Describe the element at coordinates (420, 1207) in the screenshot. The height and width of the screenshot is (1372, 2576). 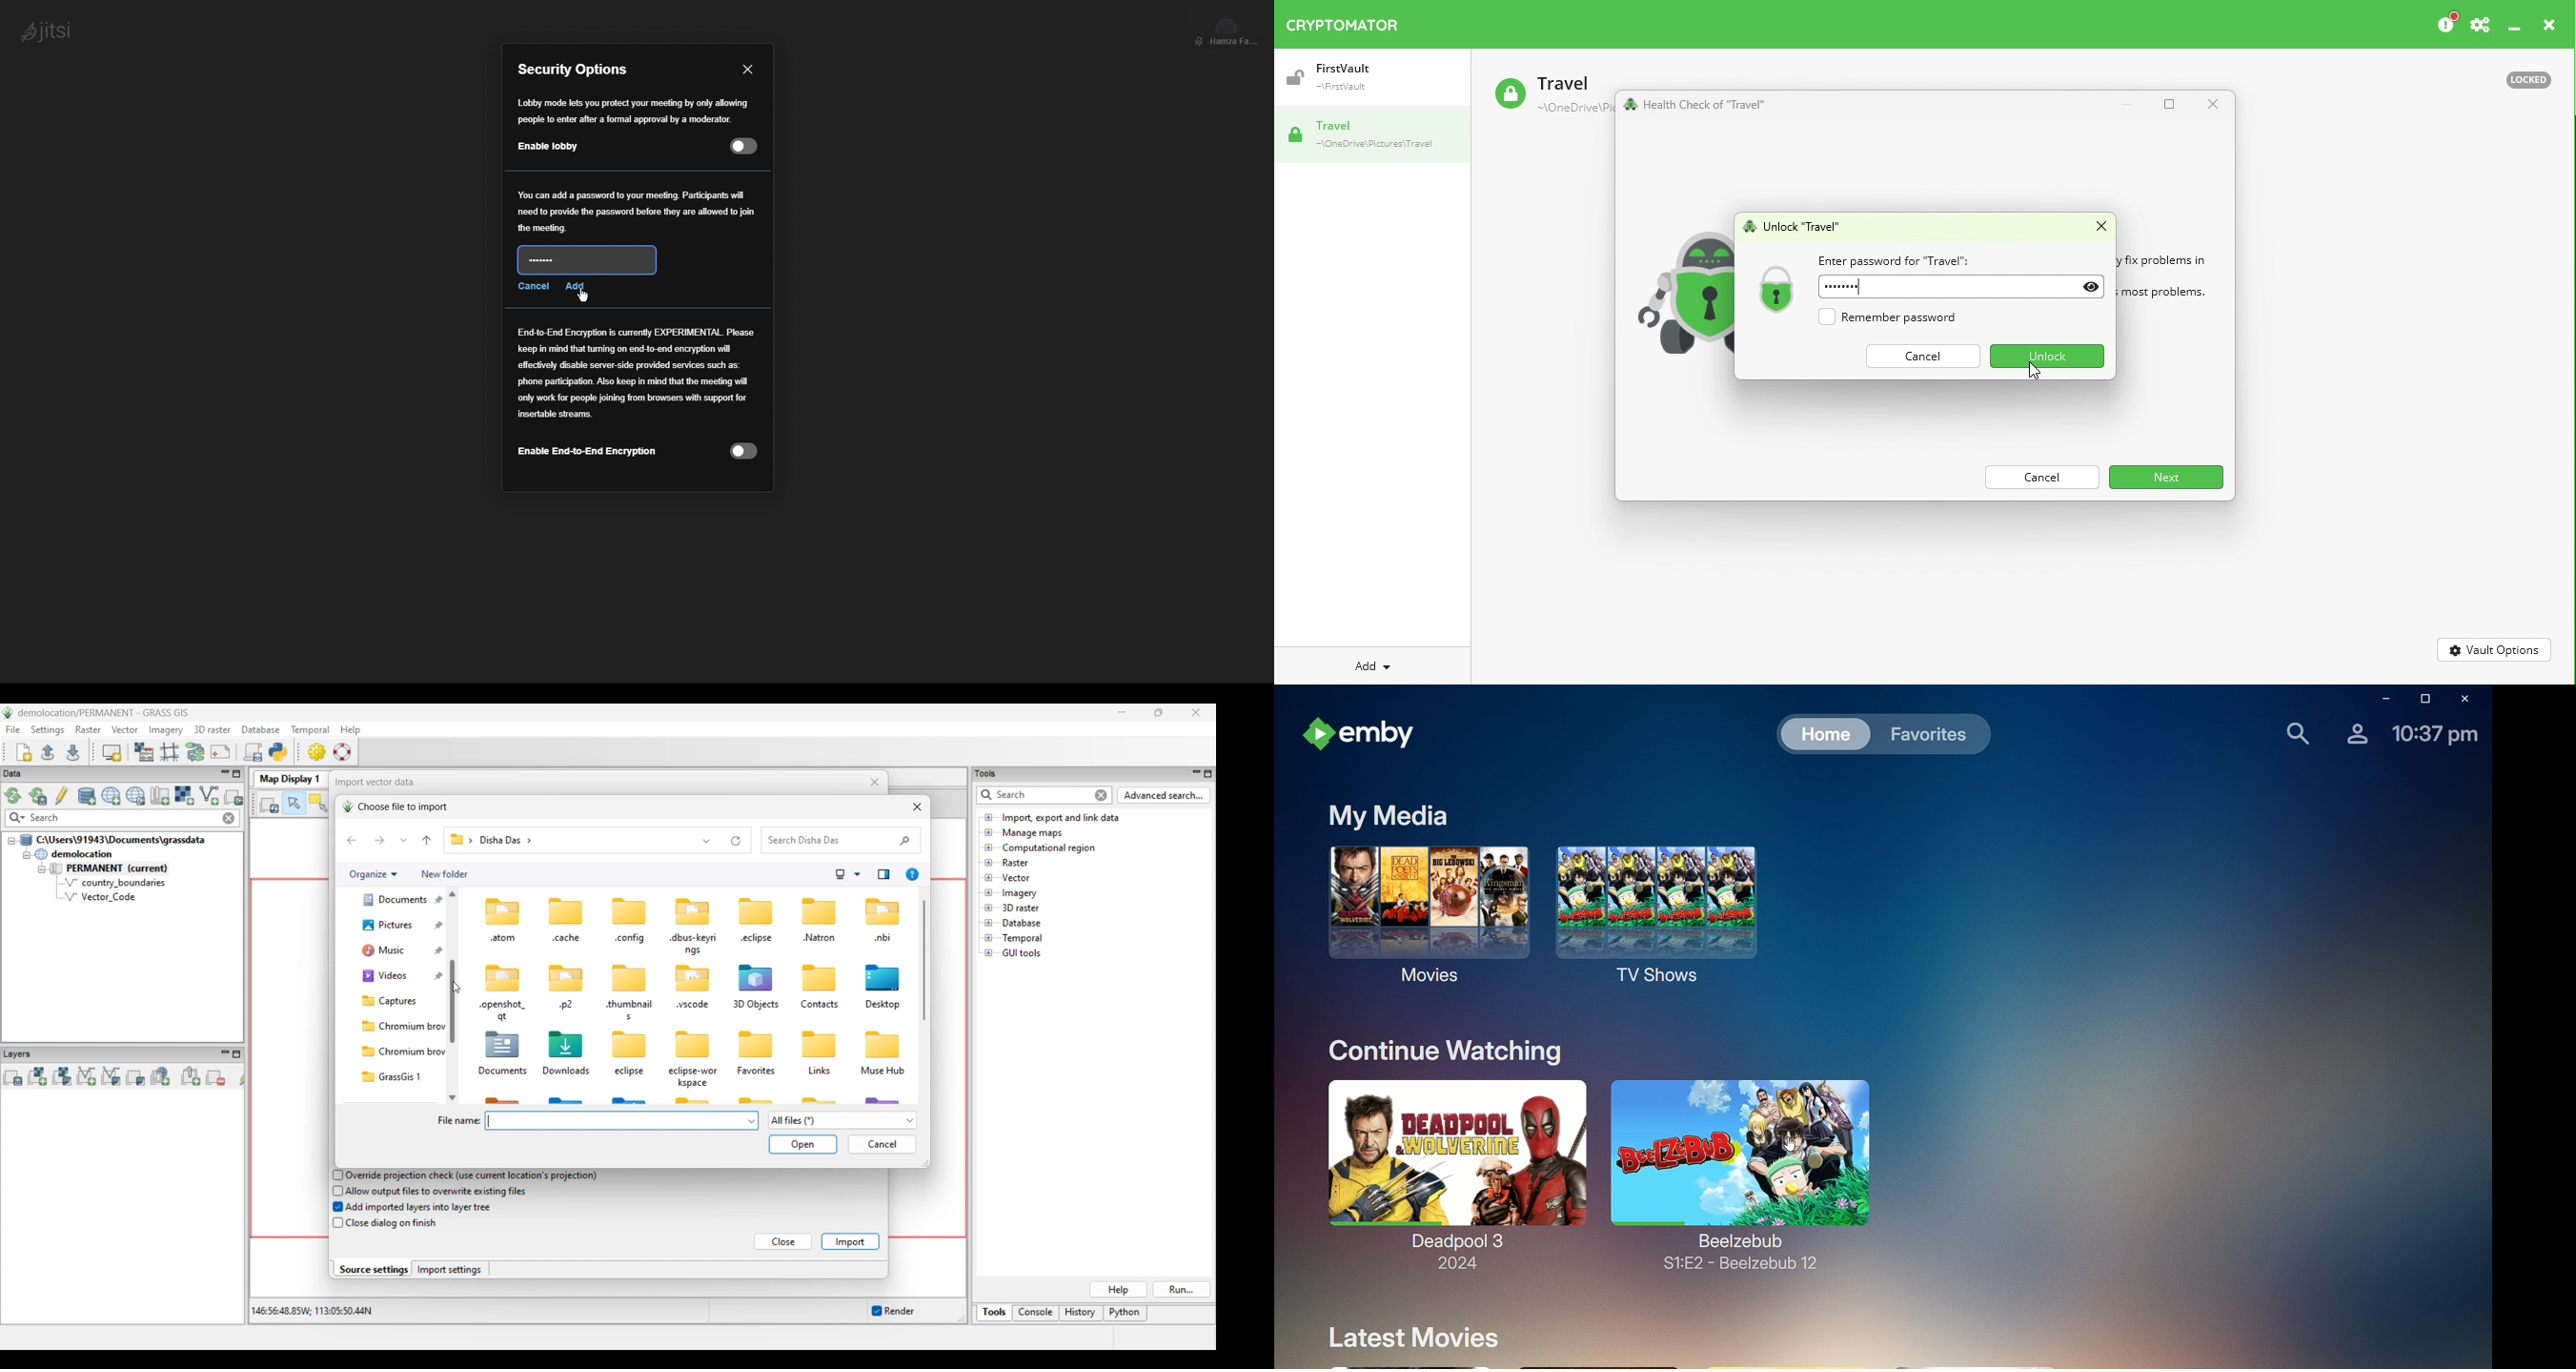
I see `Add imported layers into layer tree` at that location.